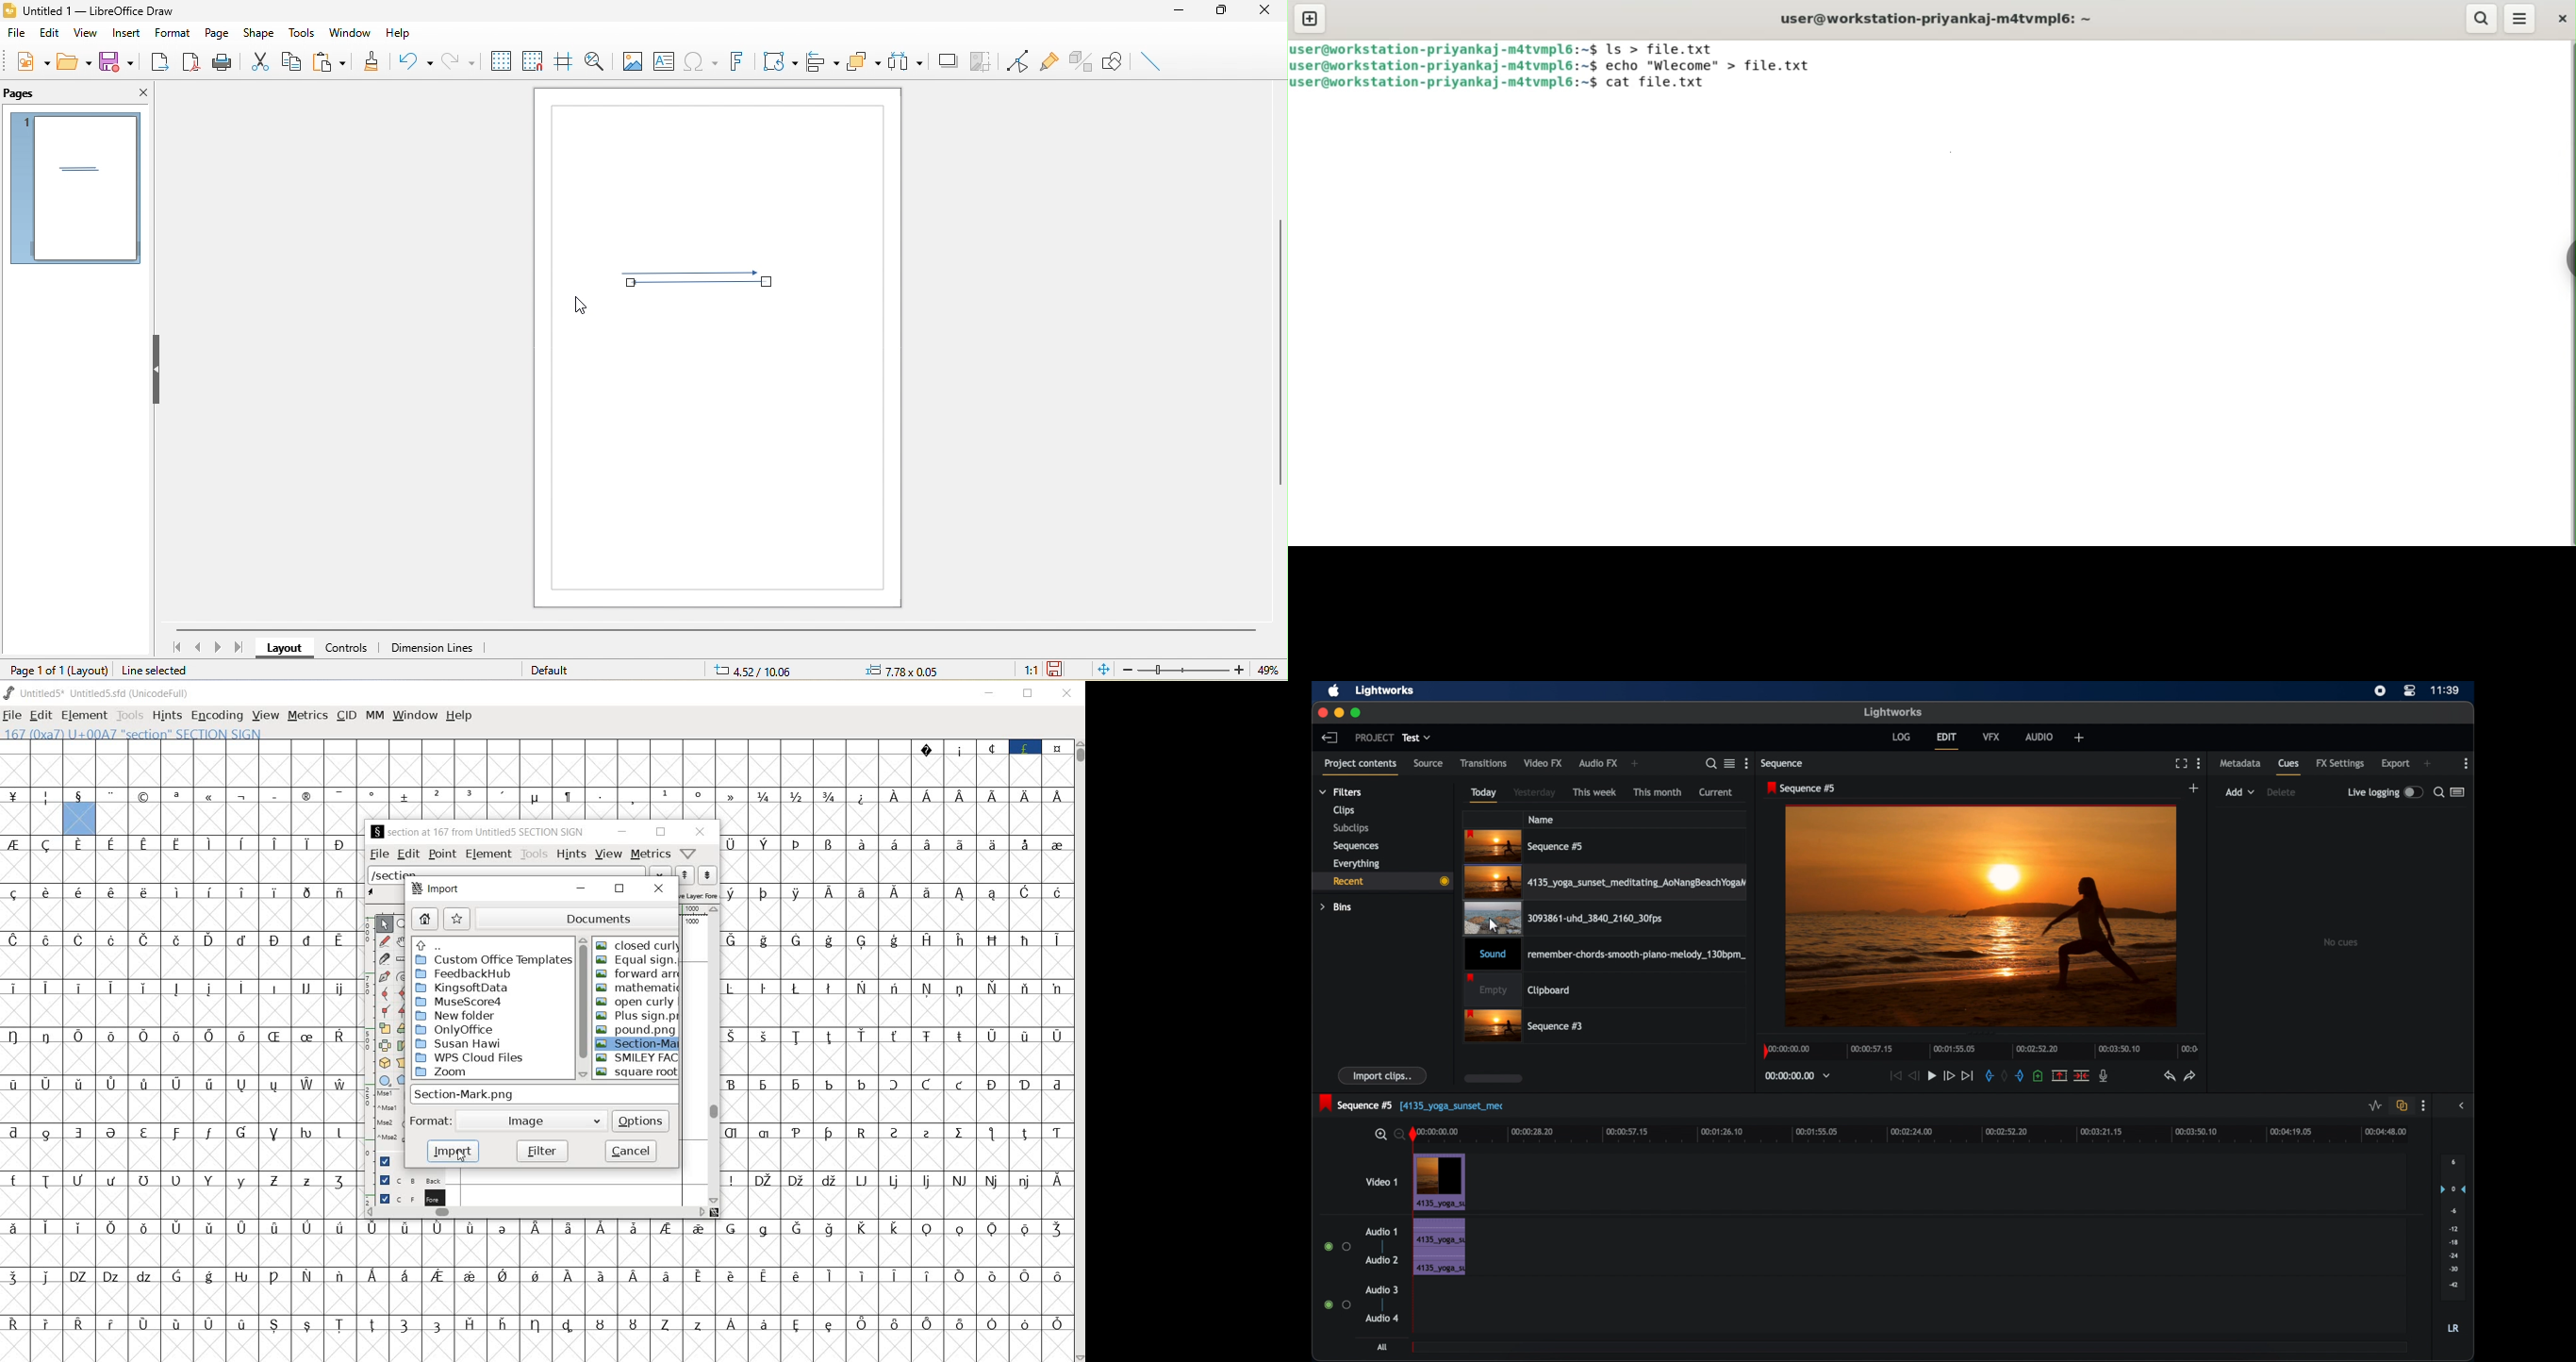 The image size is (2576, 1372). Describe the element at coordinates (532, 1213) in the screenshot. I see `scrollbar` at that location.